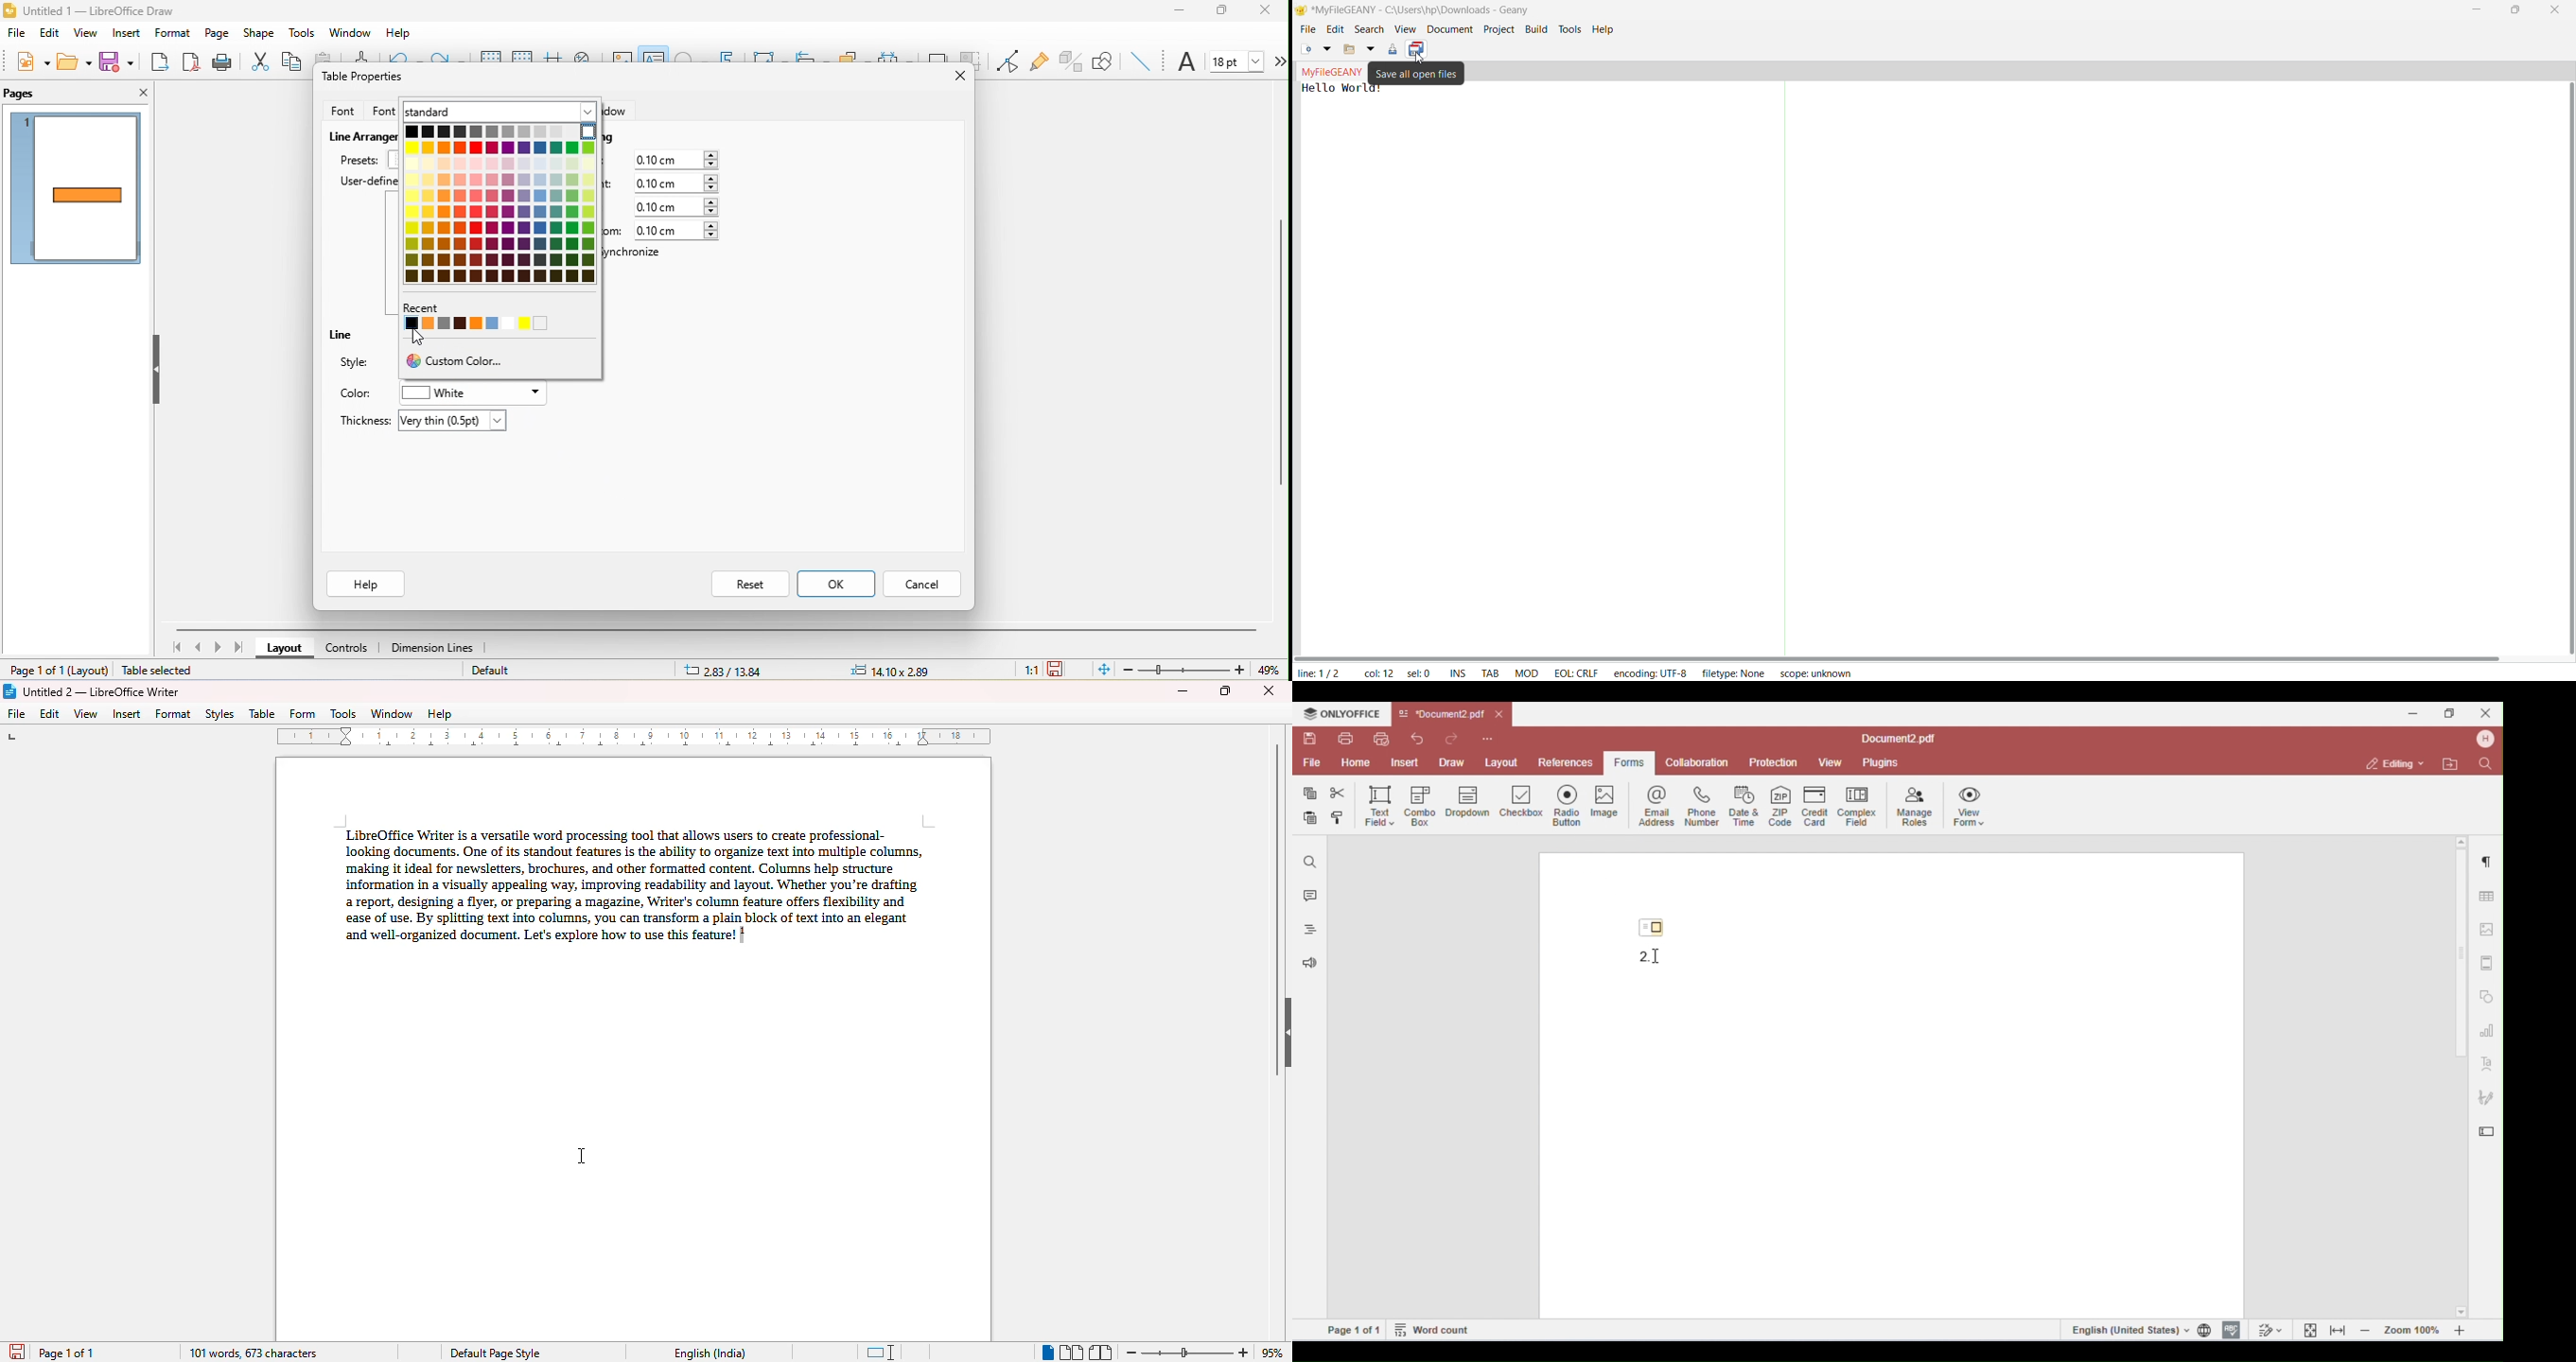 This screenshot has height=1372, width=2576. I want to click on cursor movement , so click(421, 339).